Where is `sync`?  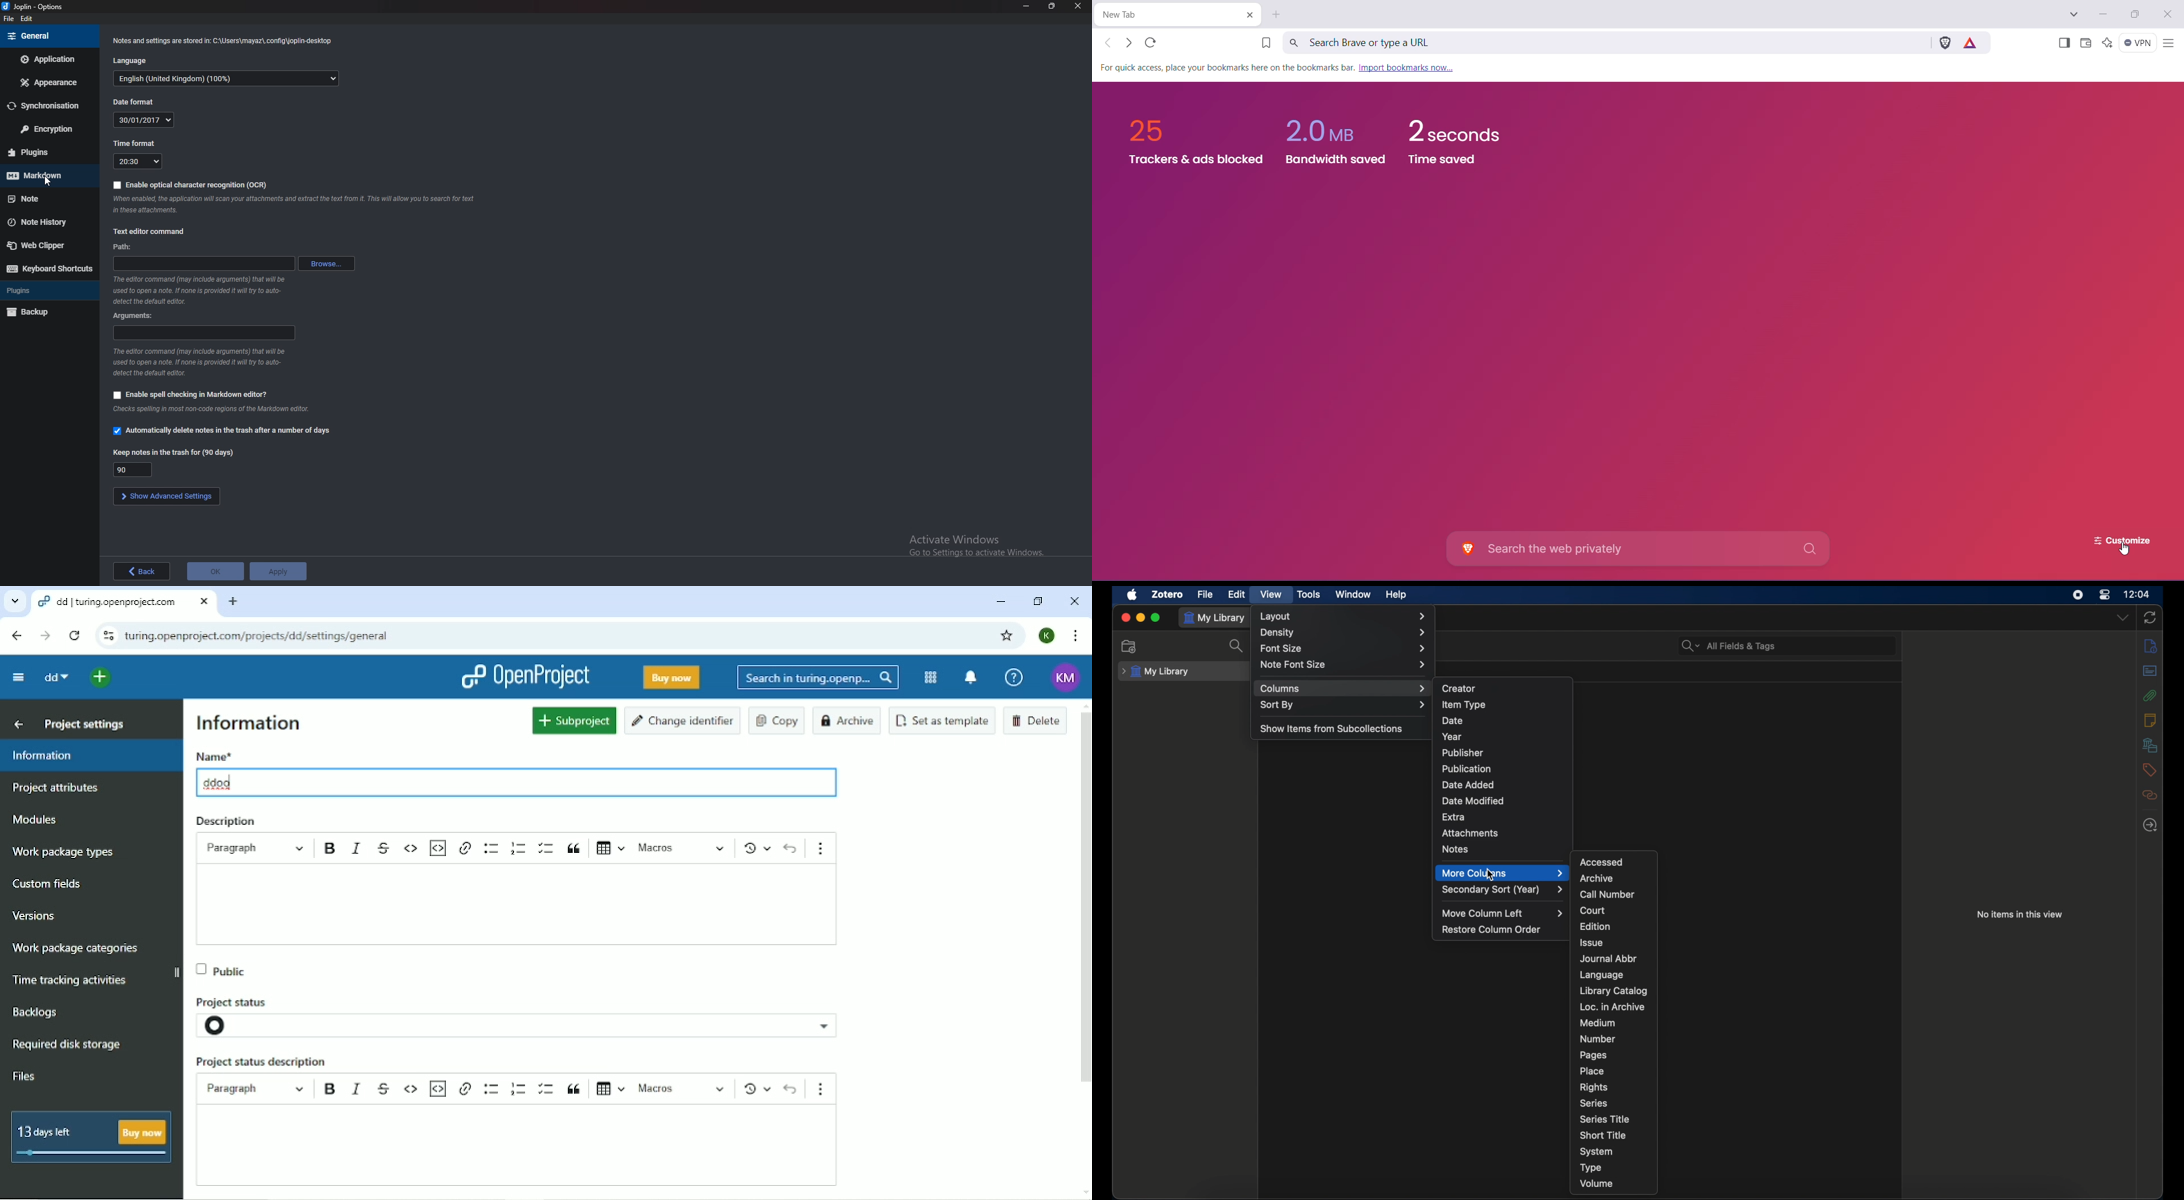
sync is located at coordinates (2150, 618).